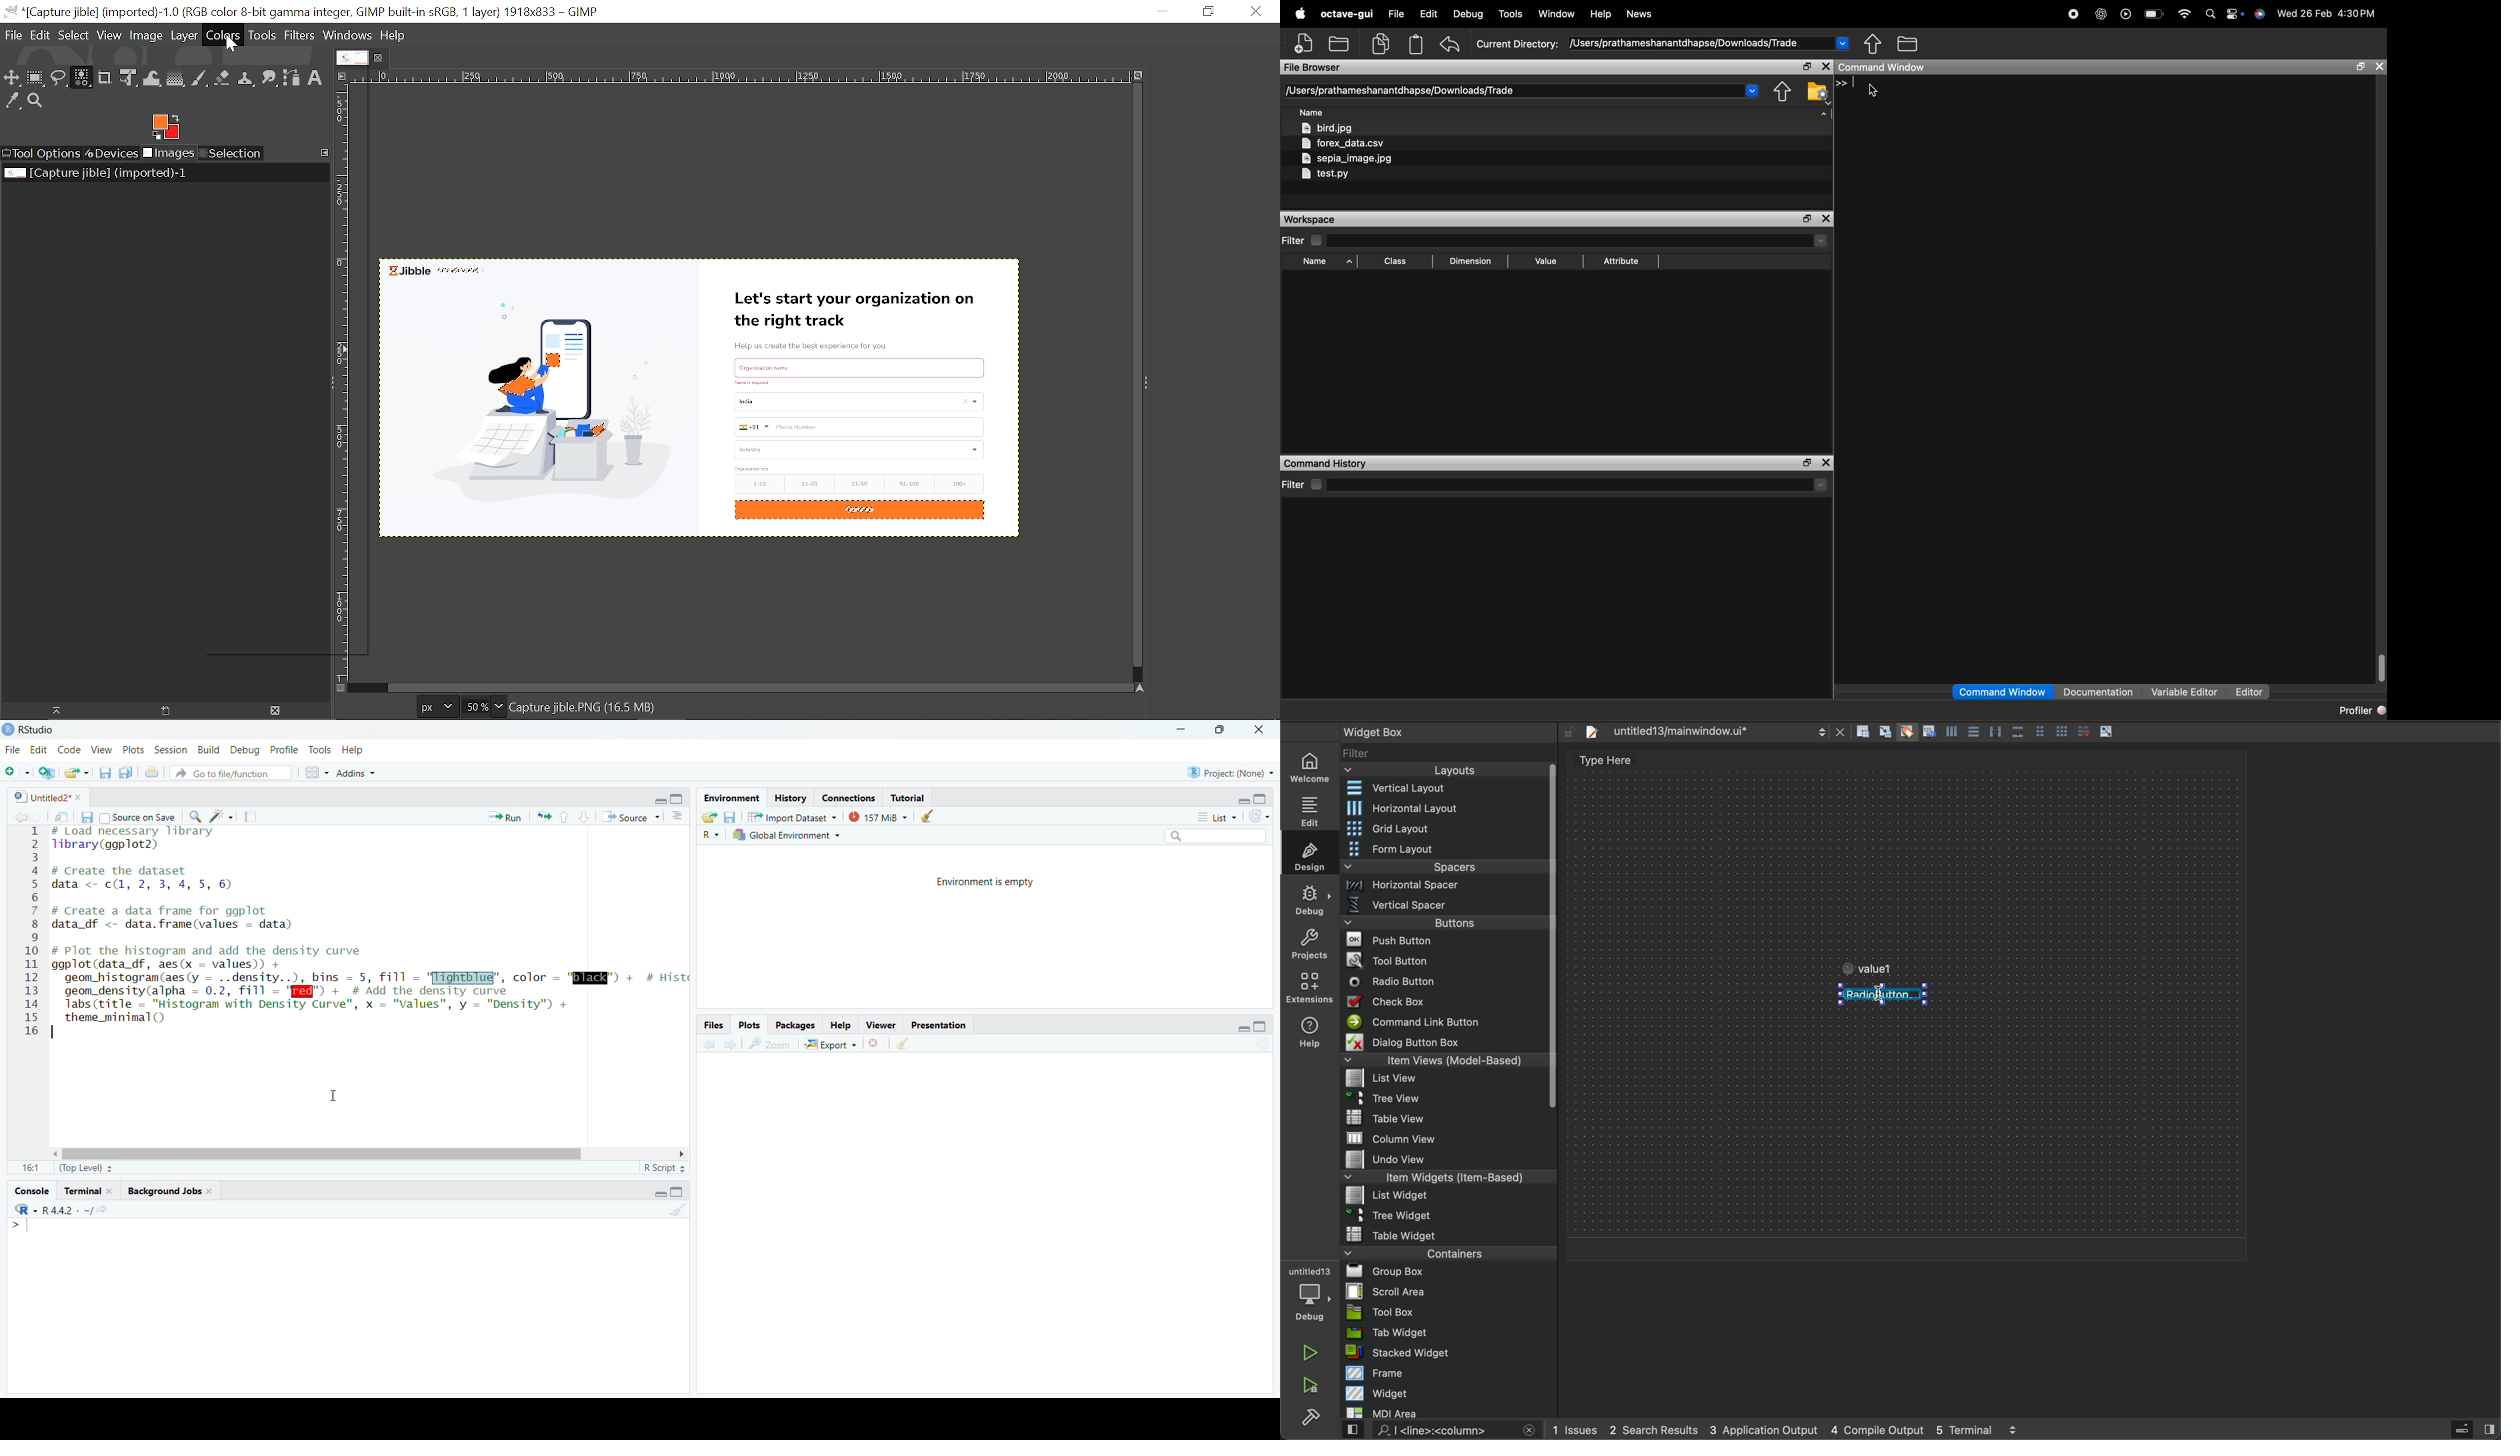  Describe the element at coordinates (797, 1025) in the screenshot. I see `Packages` at that location.